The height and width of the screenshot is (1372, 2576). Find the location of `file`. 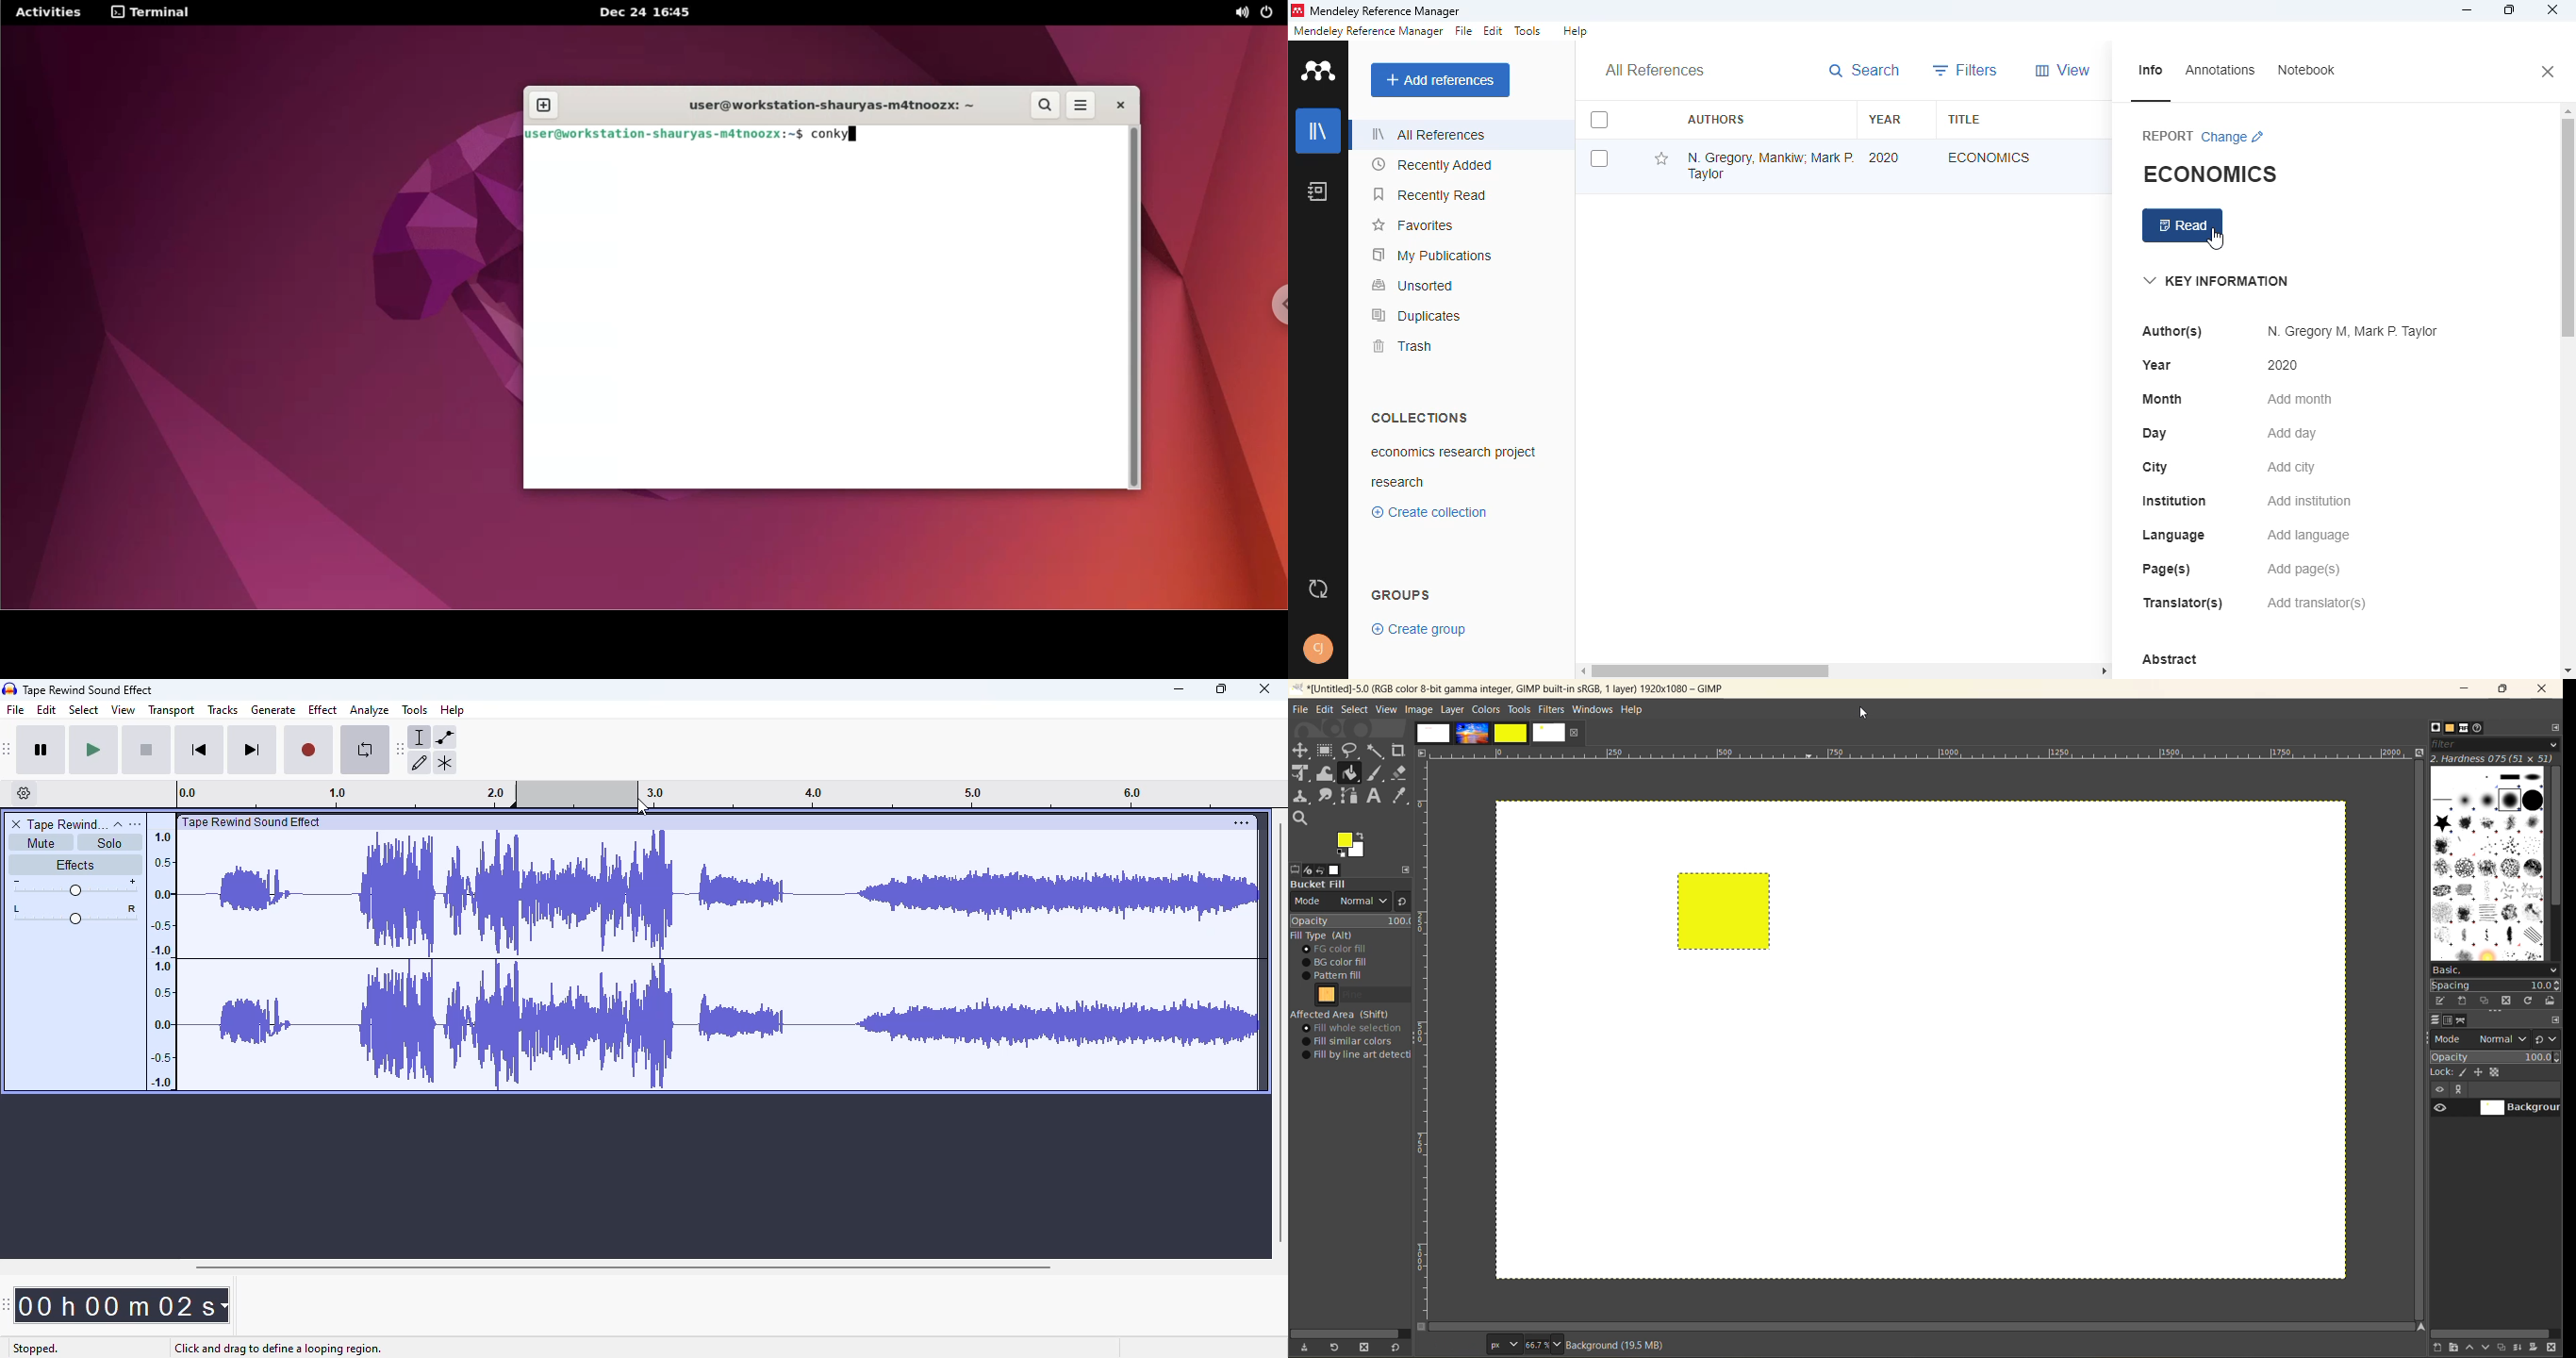

file is located at coordinates (15, 709).